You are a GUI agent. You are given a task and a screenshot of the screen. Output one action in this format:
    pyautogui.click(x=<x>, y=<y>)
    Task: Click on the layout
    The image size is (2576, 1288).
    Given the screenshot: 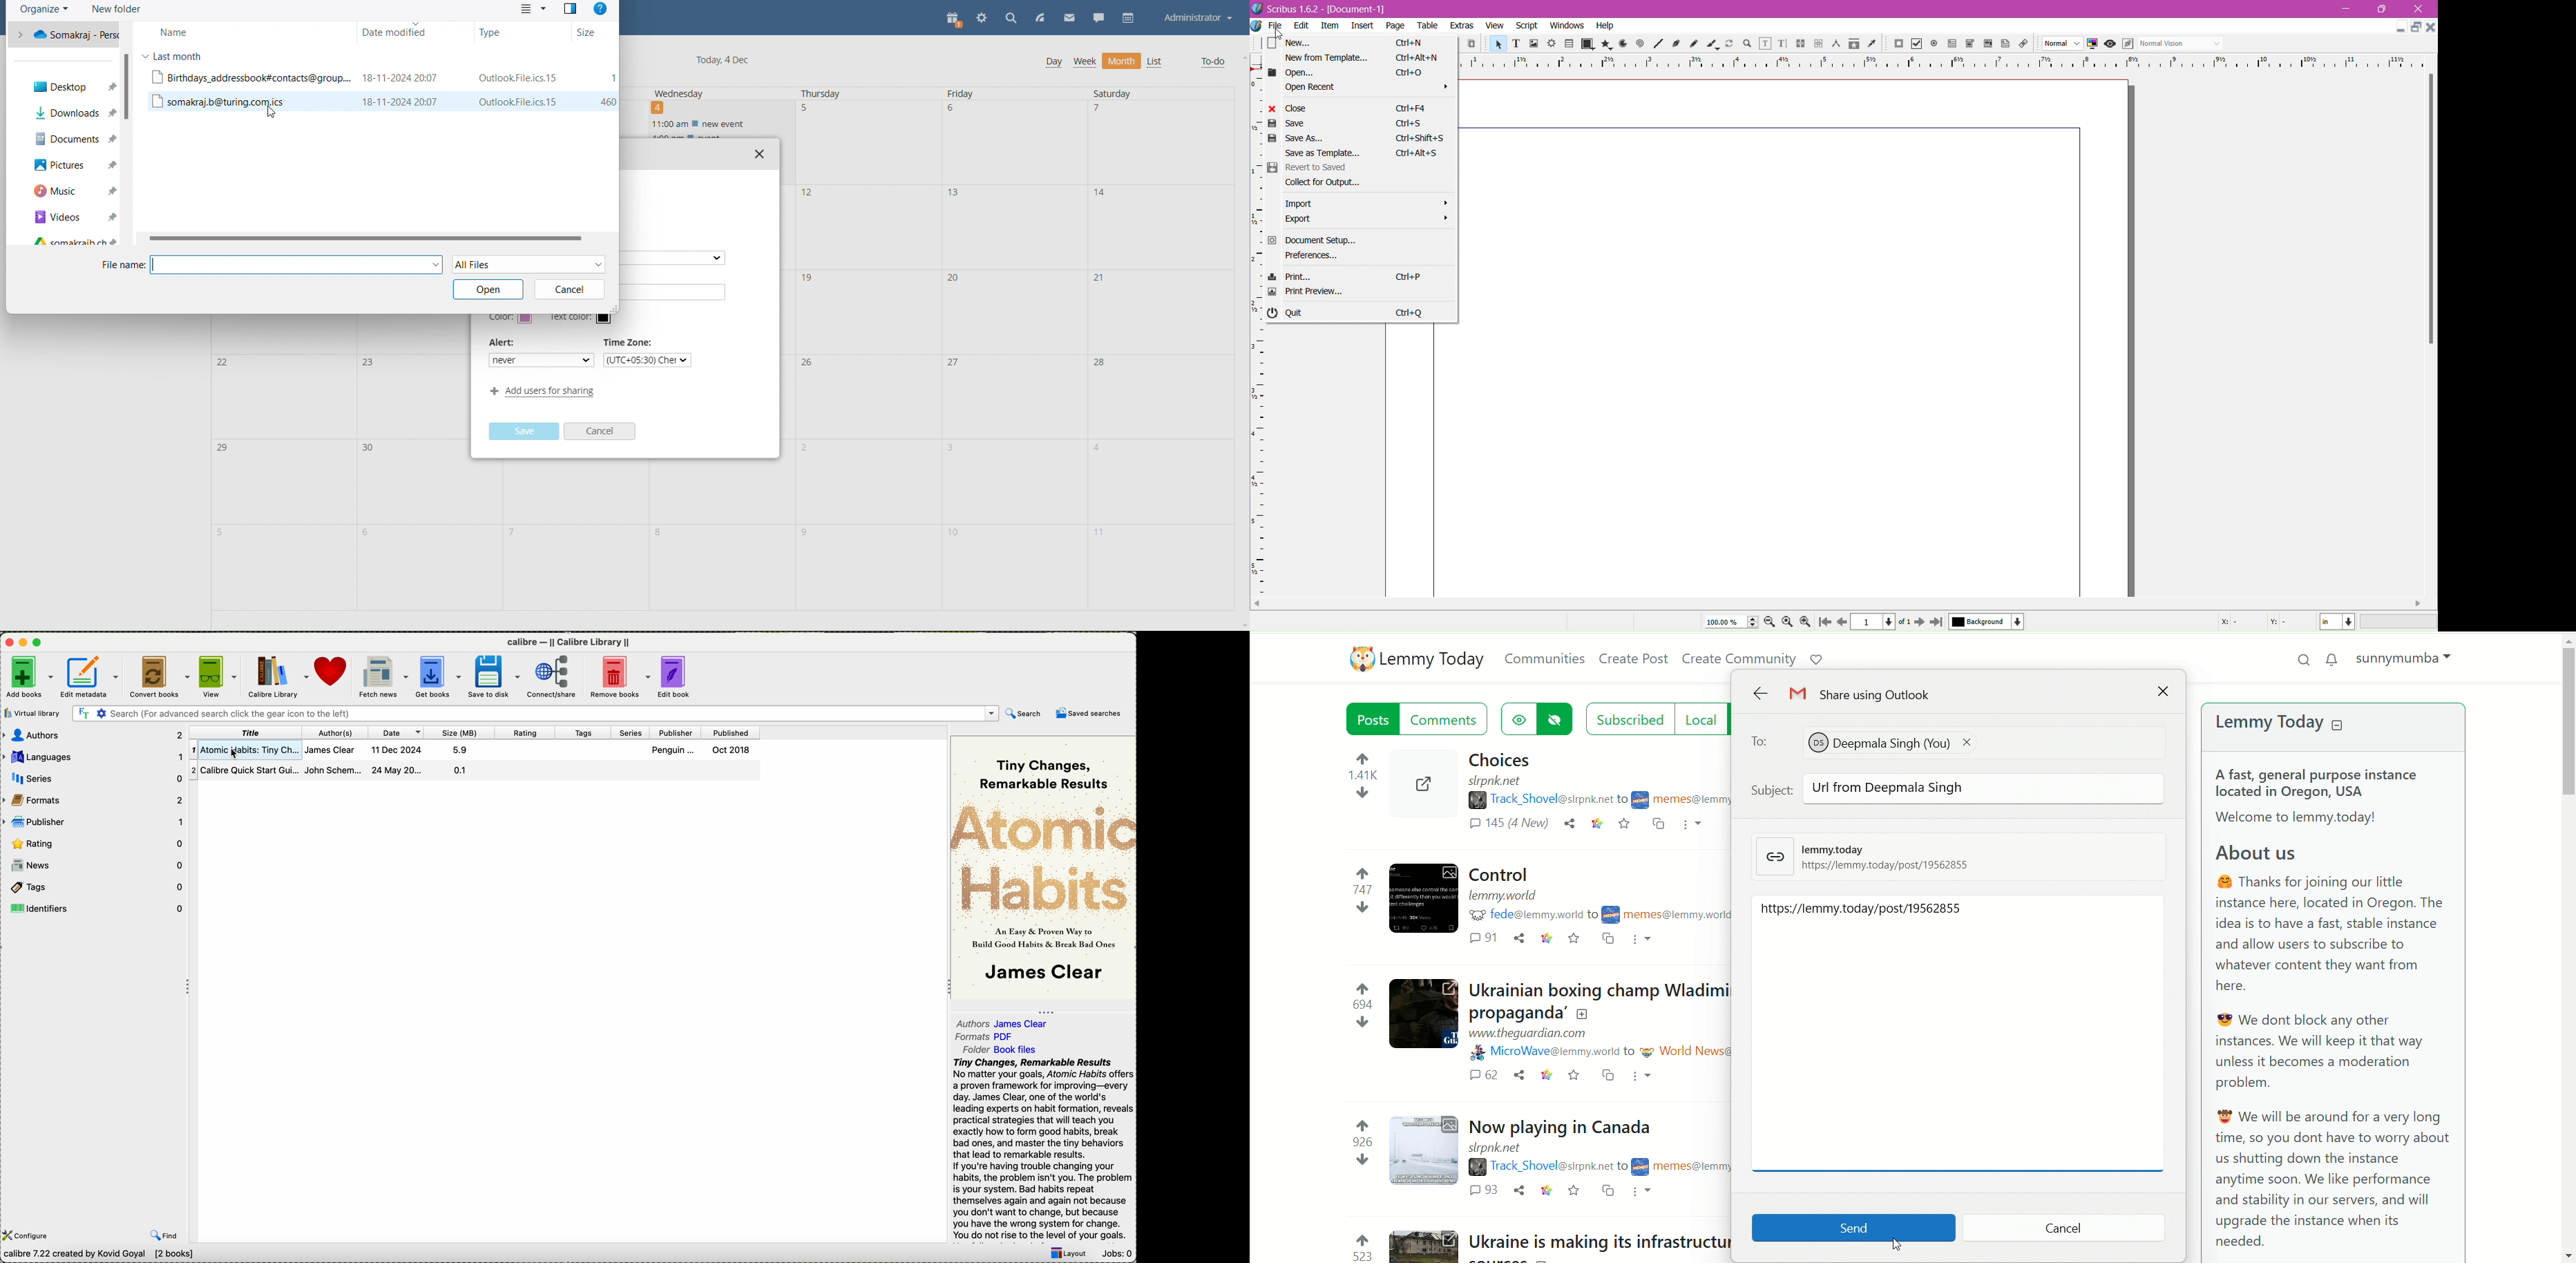 What is the action you would take?
    pyautogui.click(x=1072, y=1254)
    